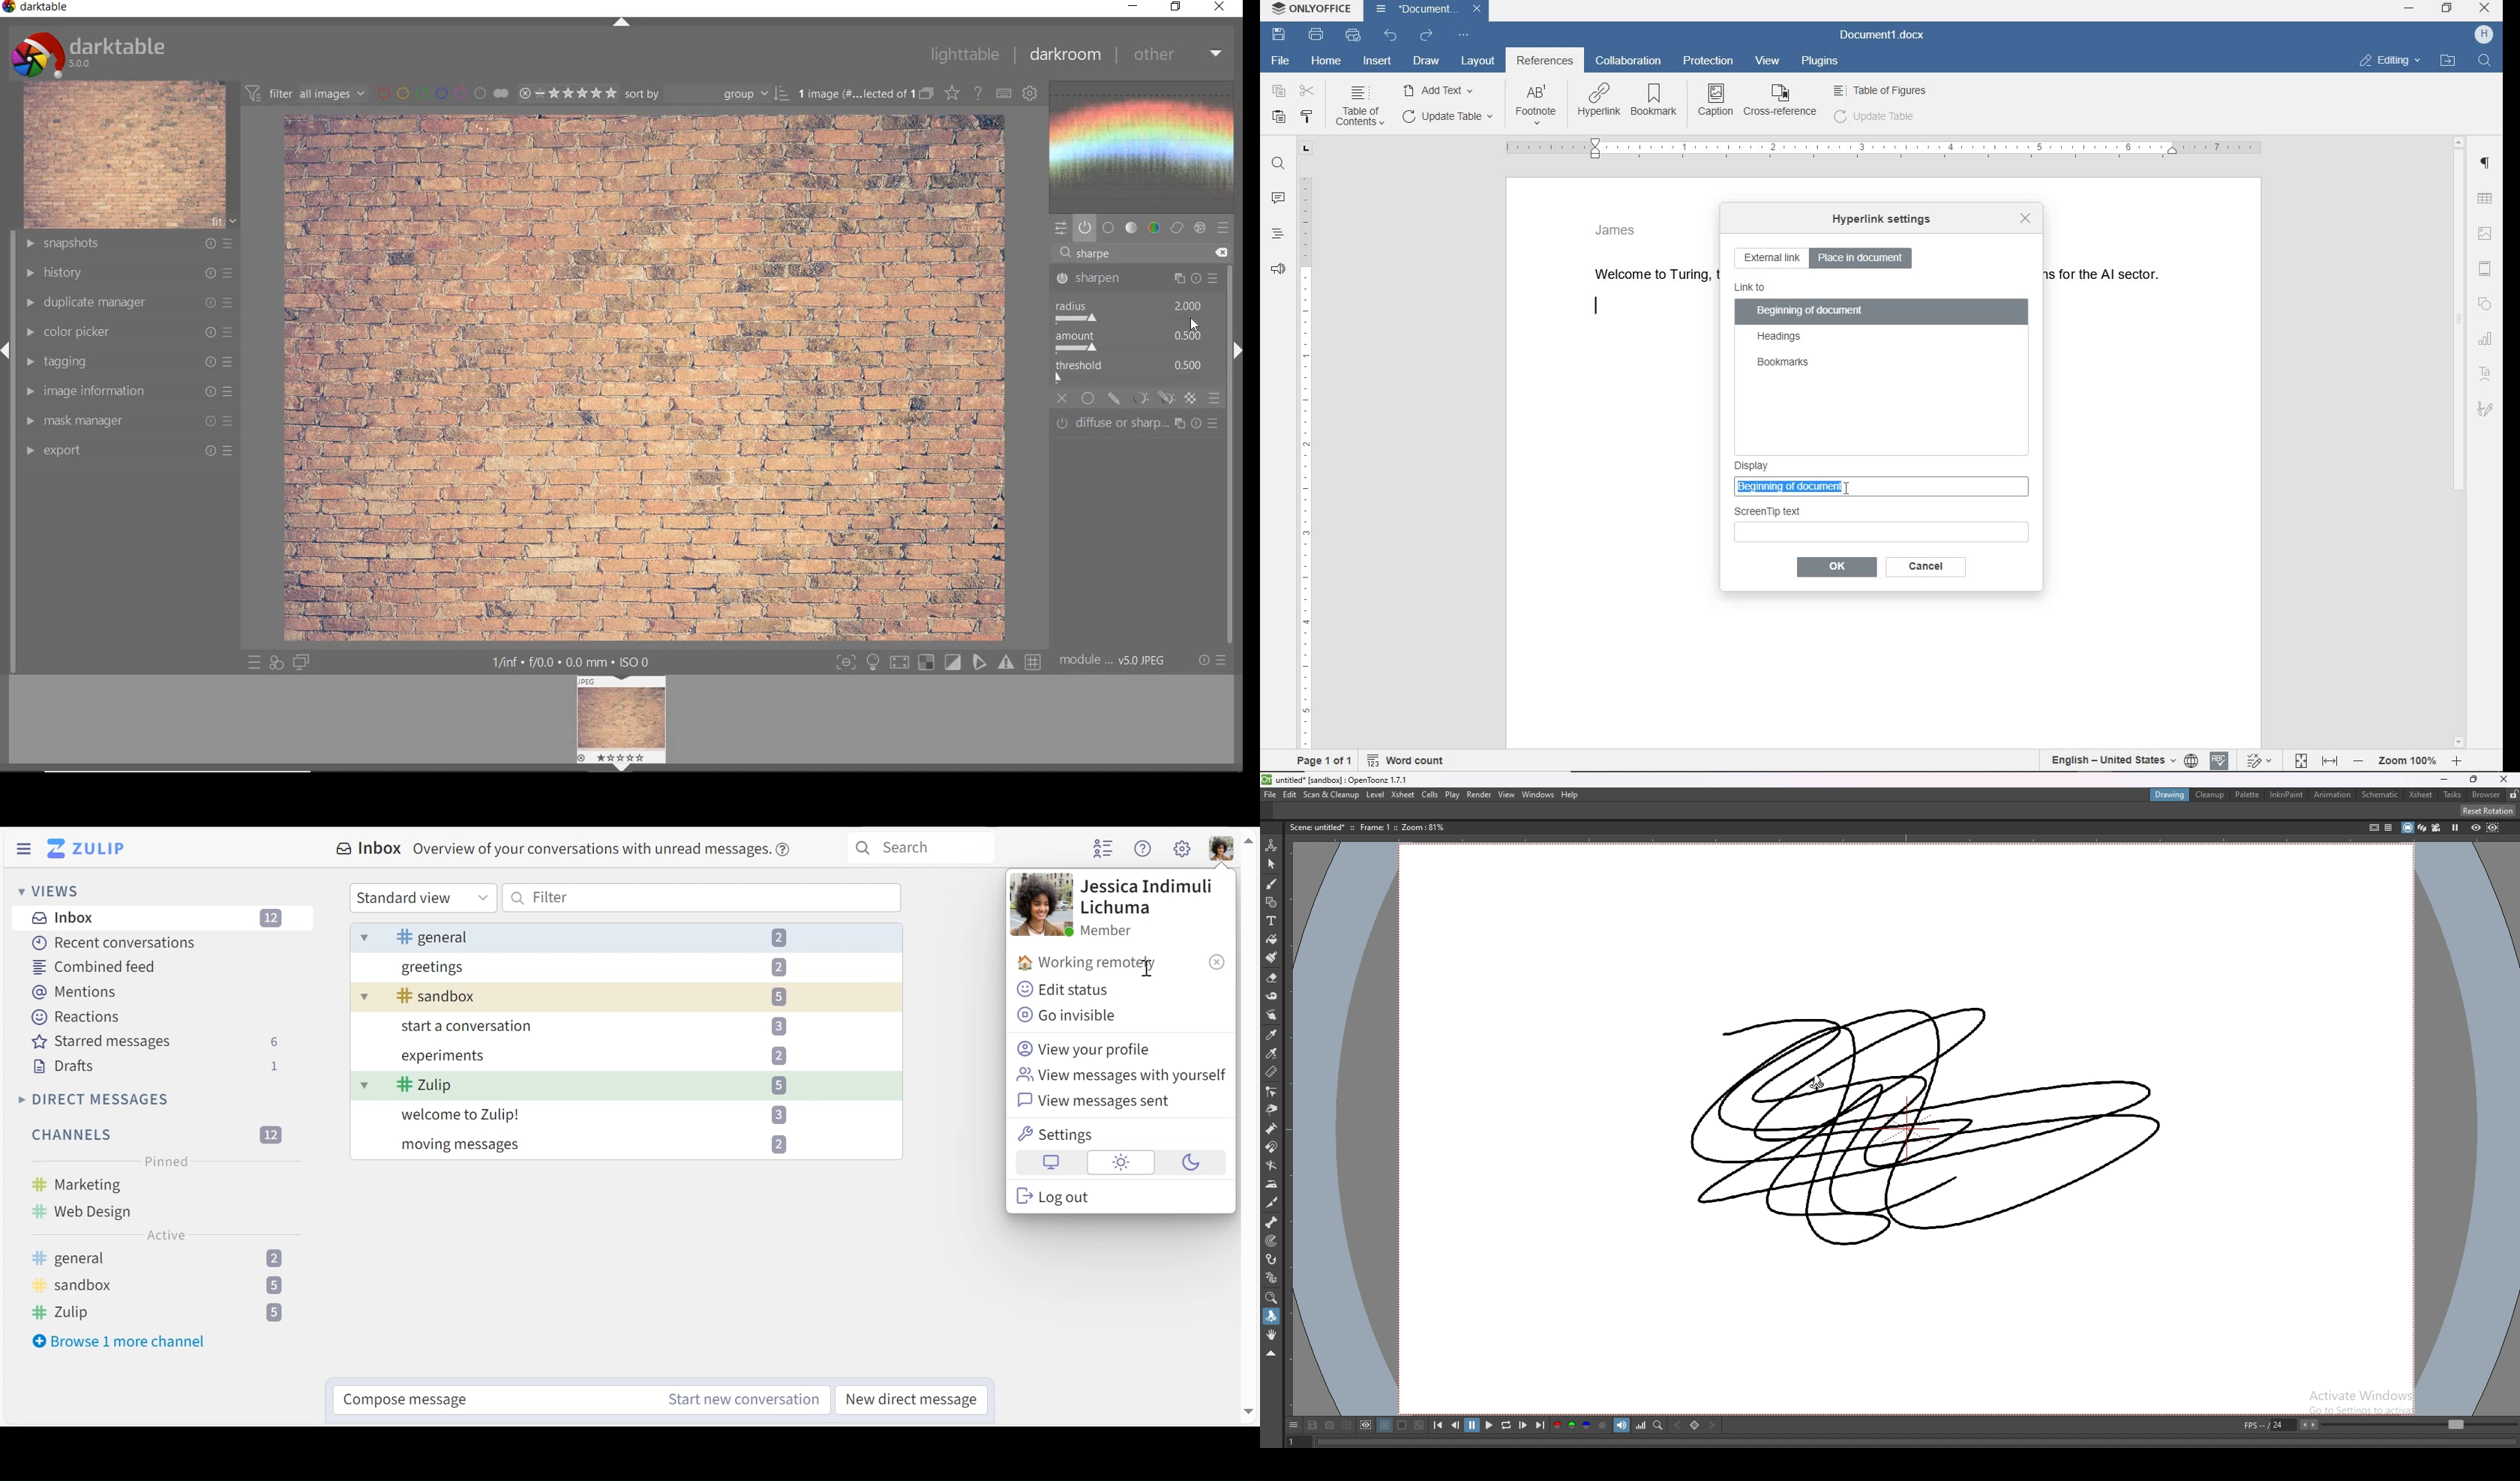 The width and height of the screenshot is (2520, 1484). What do you see at coordinates (427, 997) in the screenshot?
I see `# sandbox` at bounding box center [427, 997].